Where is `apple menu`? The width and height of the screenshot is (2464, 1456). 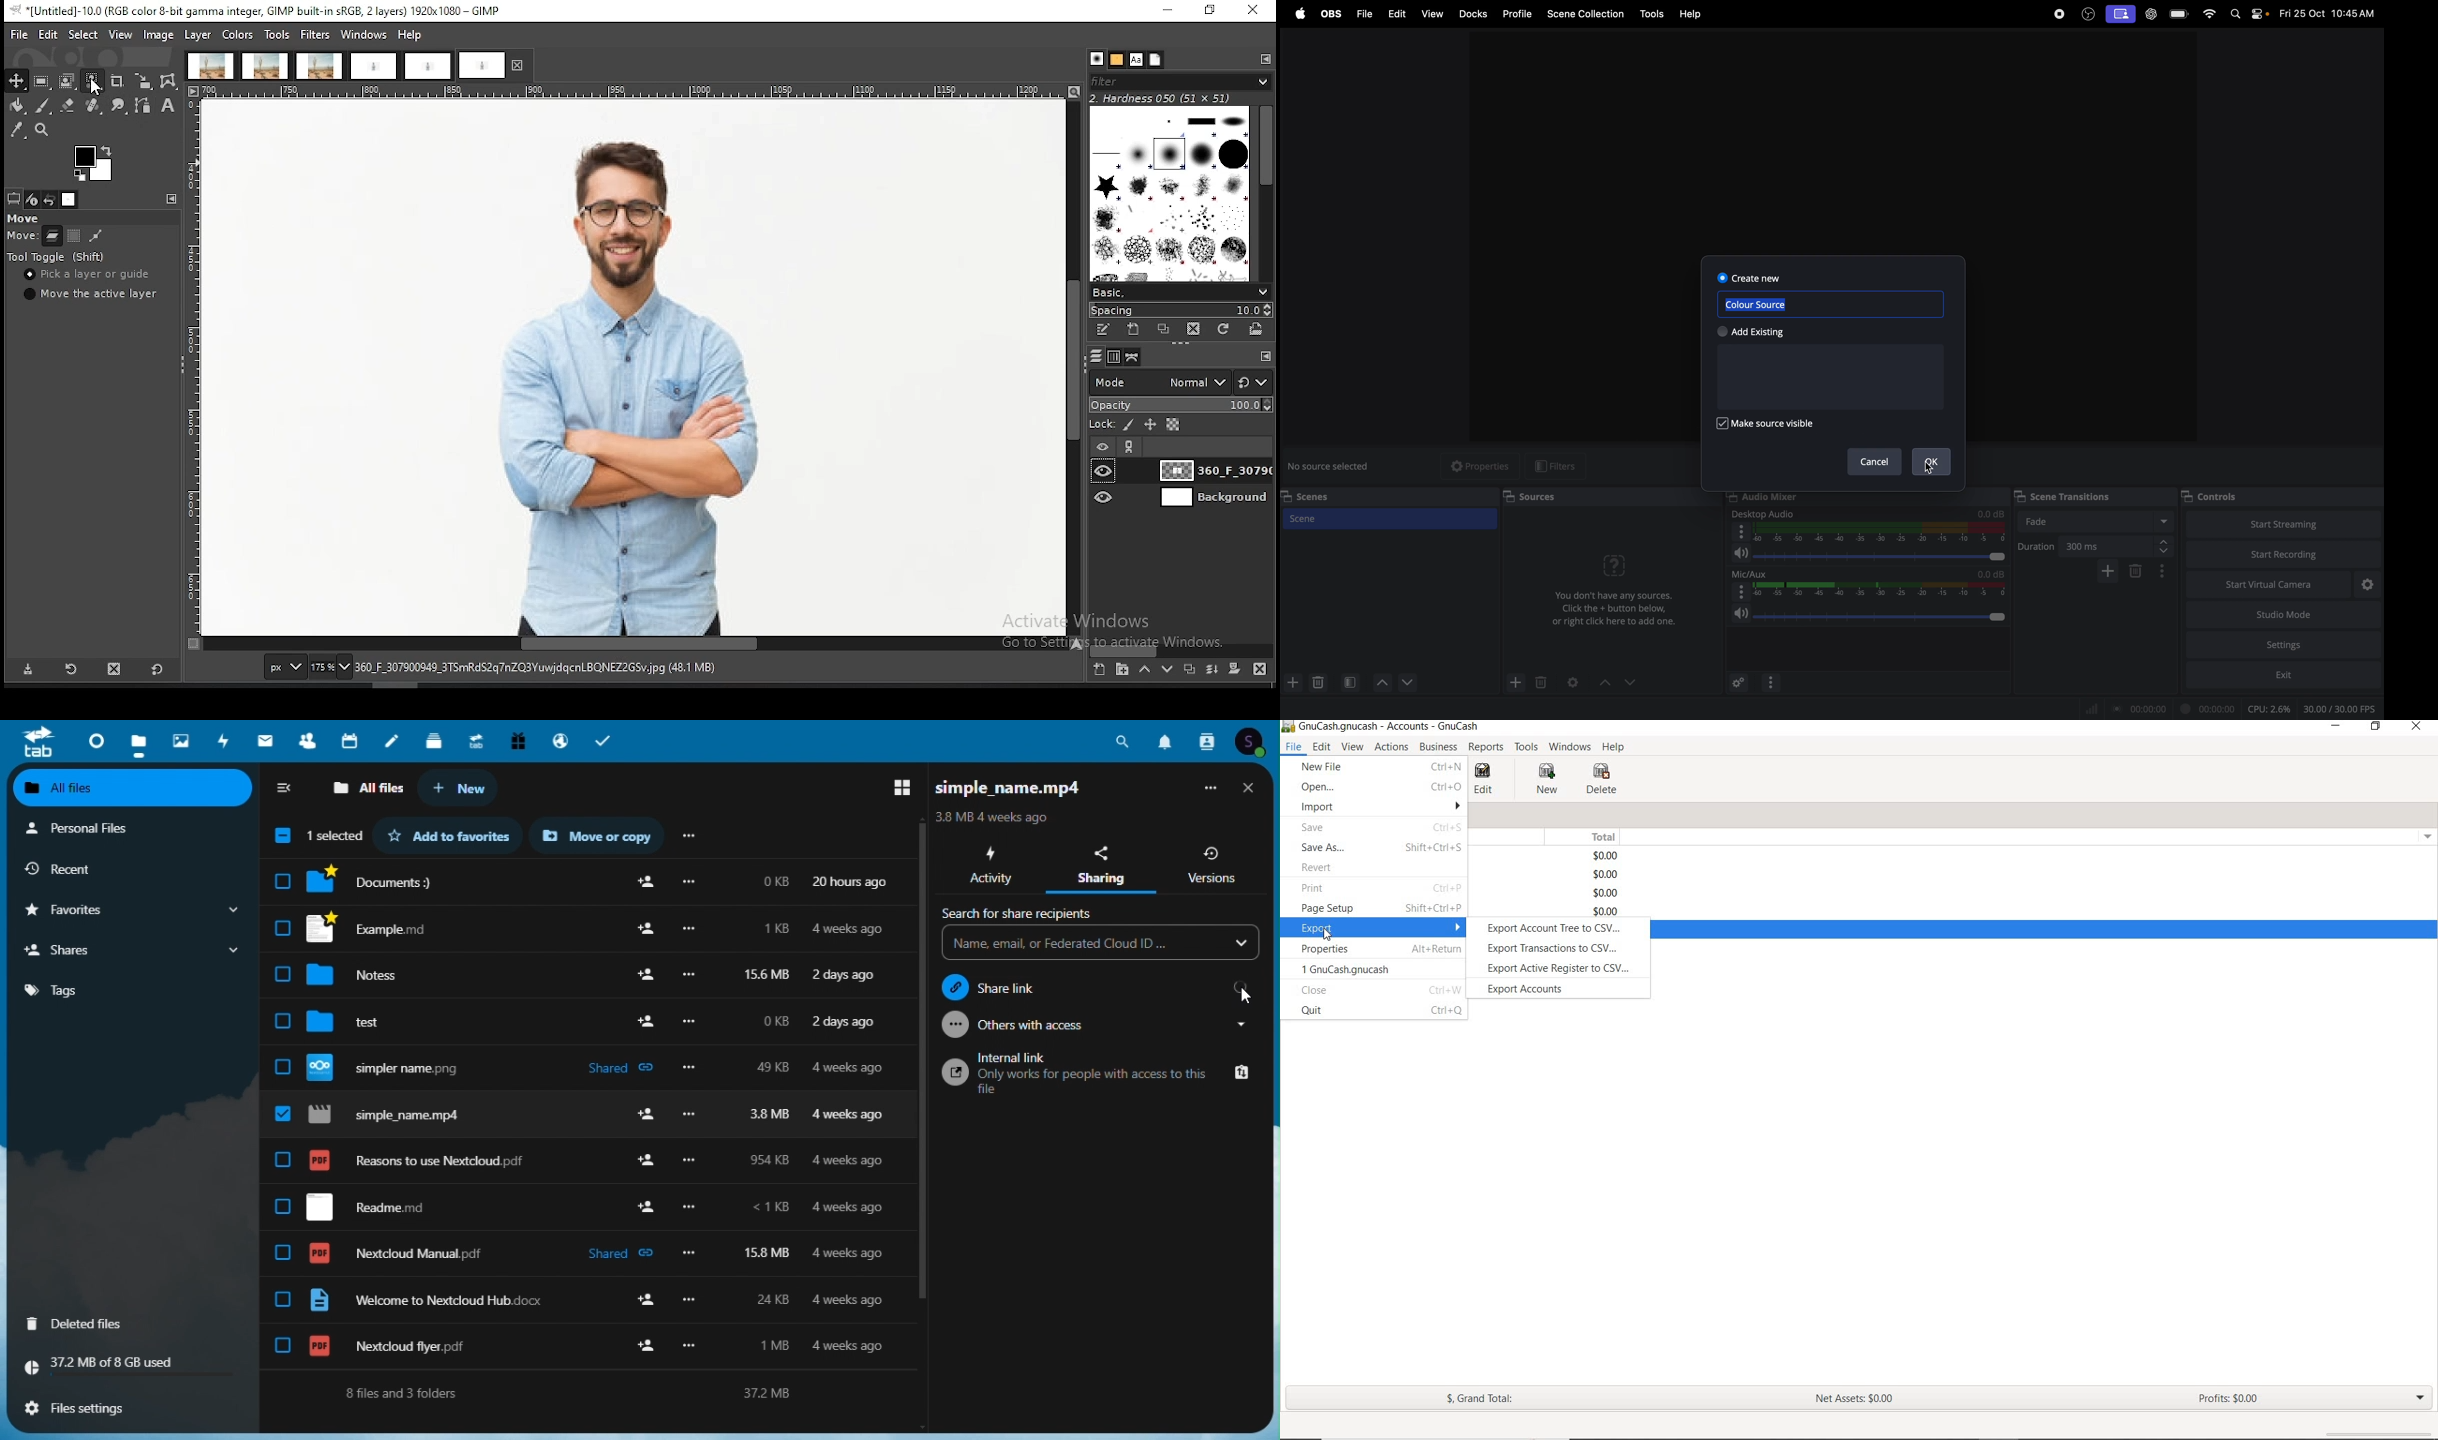 apple menu is located at coordinates (1300, 14).